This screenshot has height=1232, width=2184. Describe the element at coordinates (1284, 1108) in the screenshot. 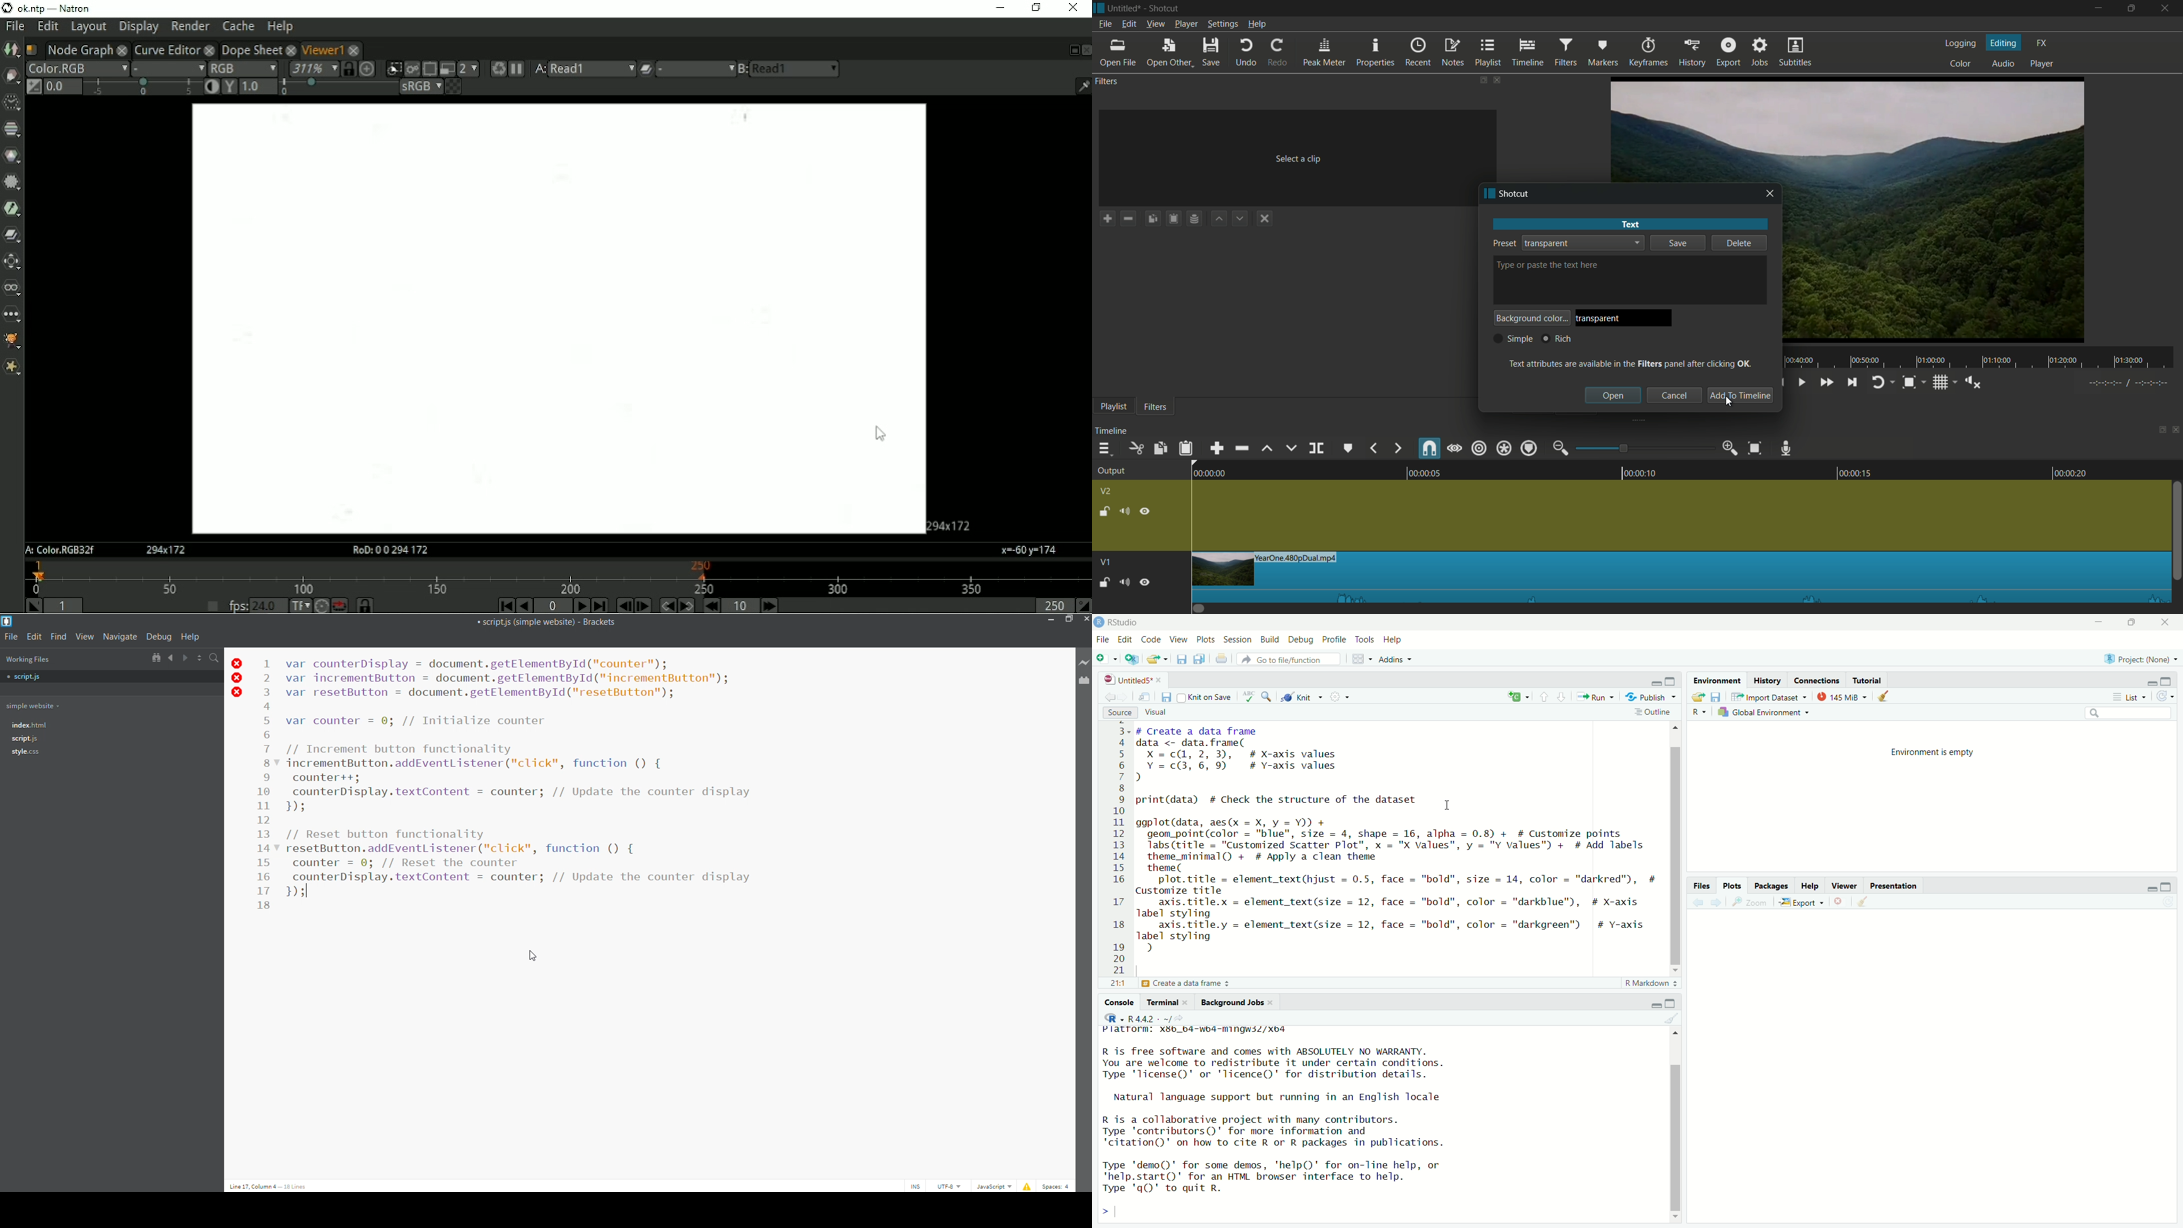

I see `Platrorm: Xs8b_b4-wb4-mingwsZ/Xxo4

R is free software and comes with ABSOLUTELY NO WARRANTY.

You are welcome to redistribute it under certain conditions.

Type 'license()' or 'licence()' for distribution details.
Natural language support but running in an English locale

R is a collaborative project with many contributors.

Type 'contributors()' for more information and

‘citation()' on how to cite R or R packages in publications.

Type 'demo()' for some demos, 'help()' for on-line help, or

*help.start()' for an HTML browser interface to help.

Type 'q()' to quit R.` at that location.